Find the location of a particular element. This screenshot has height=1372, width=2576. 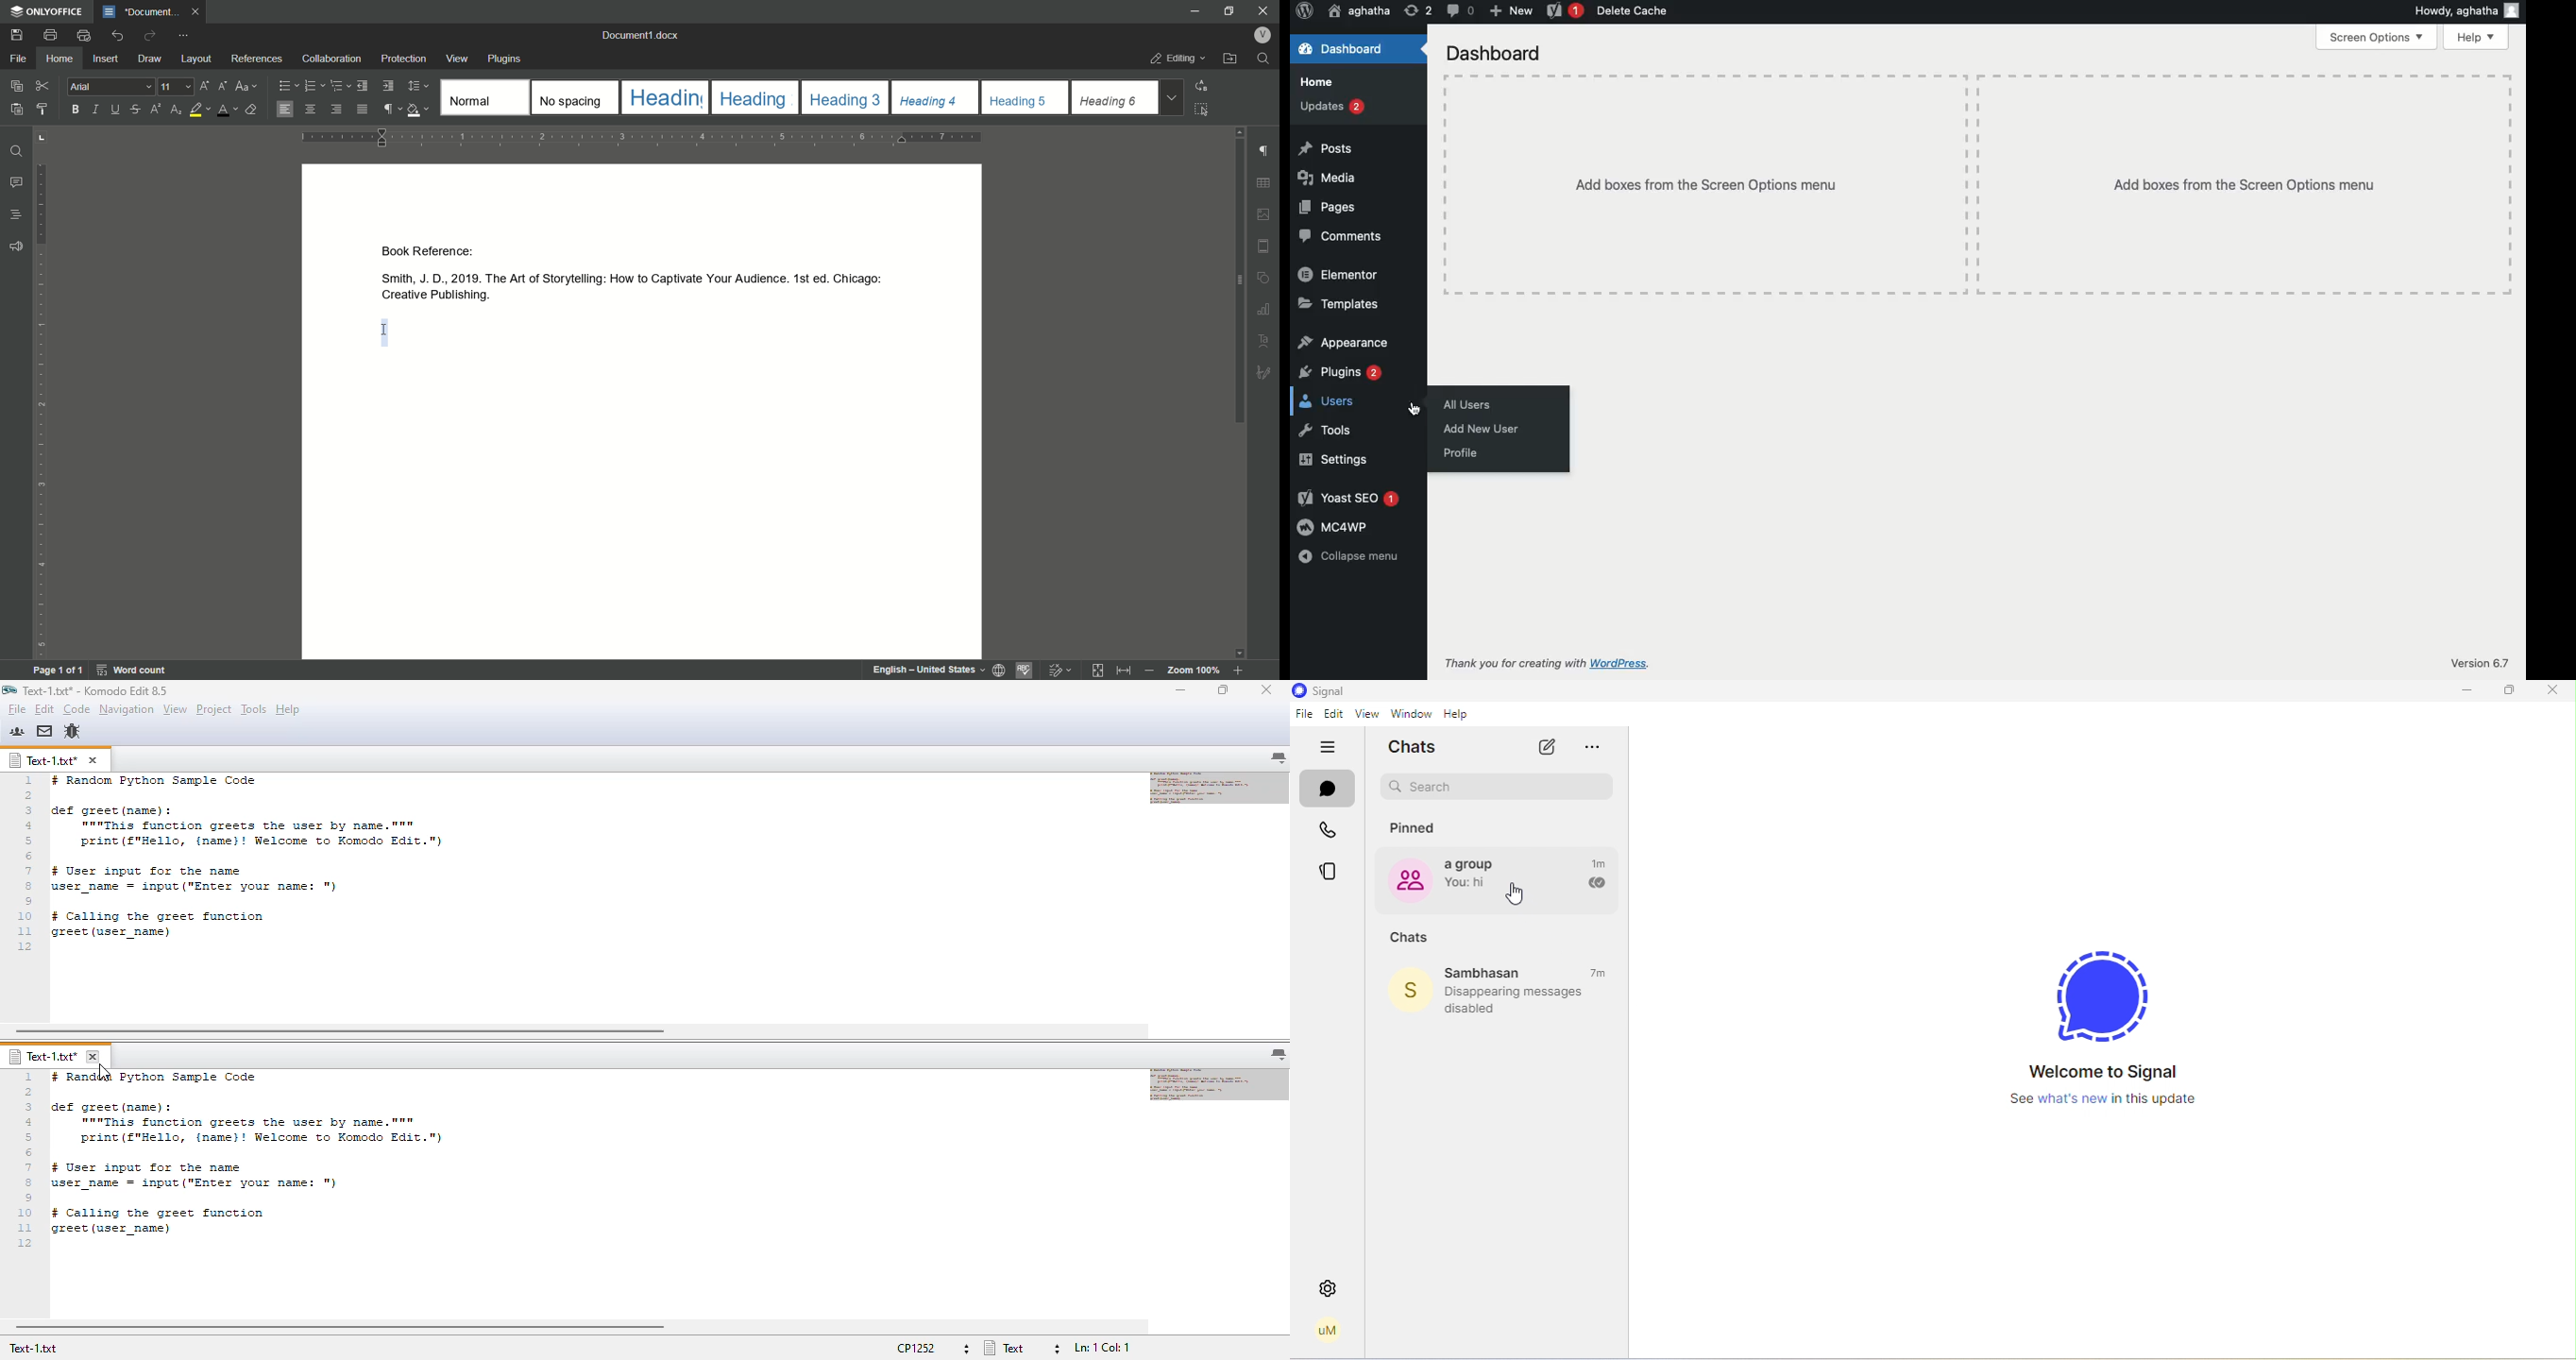

align center is located at coordinates (310, 108).